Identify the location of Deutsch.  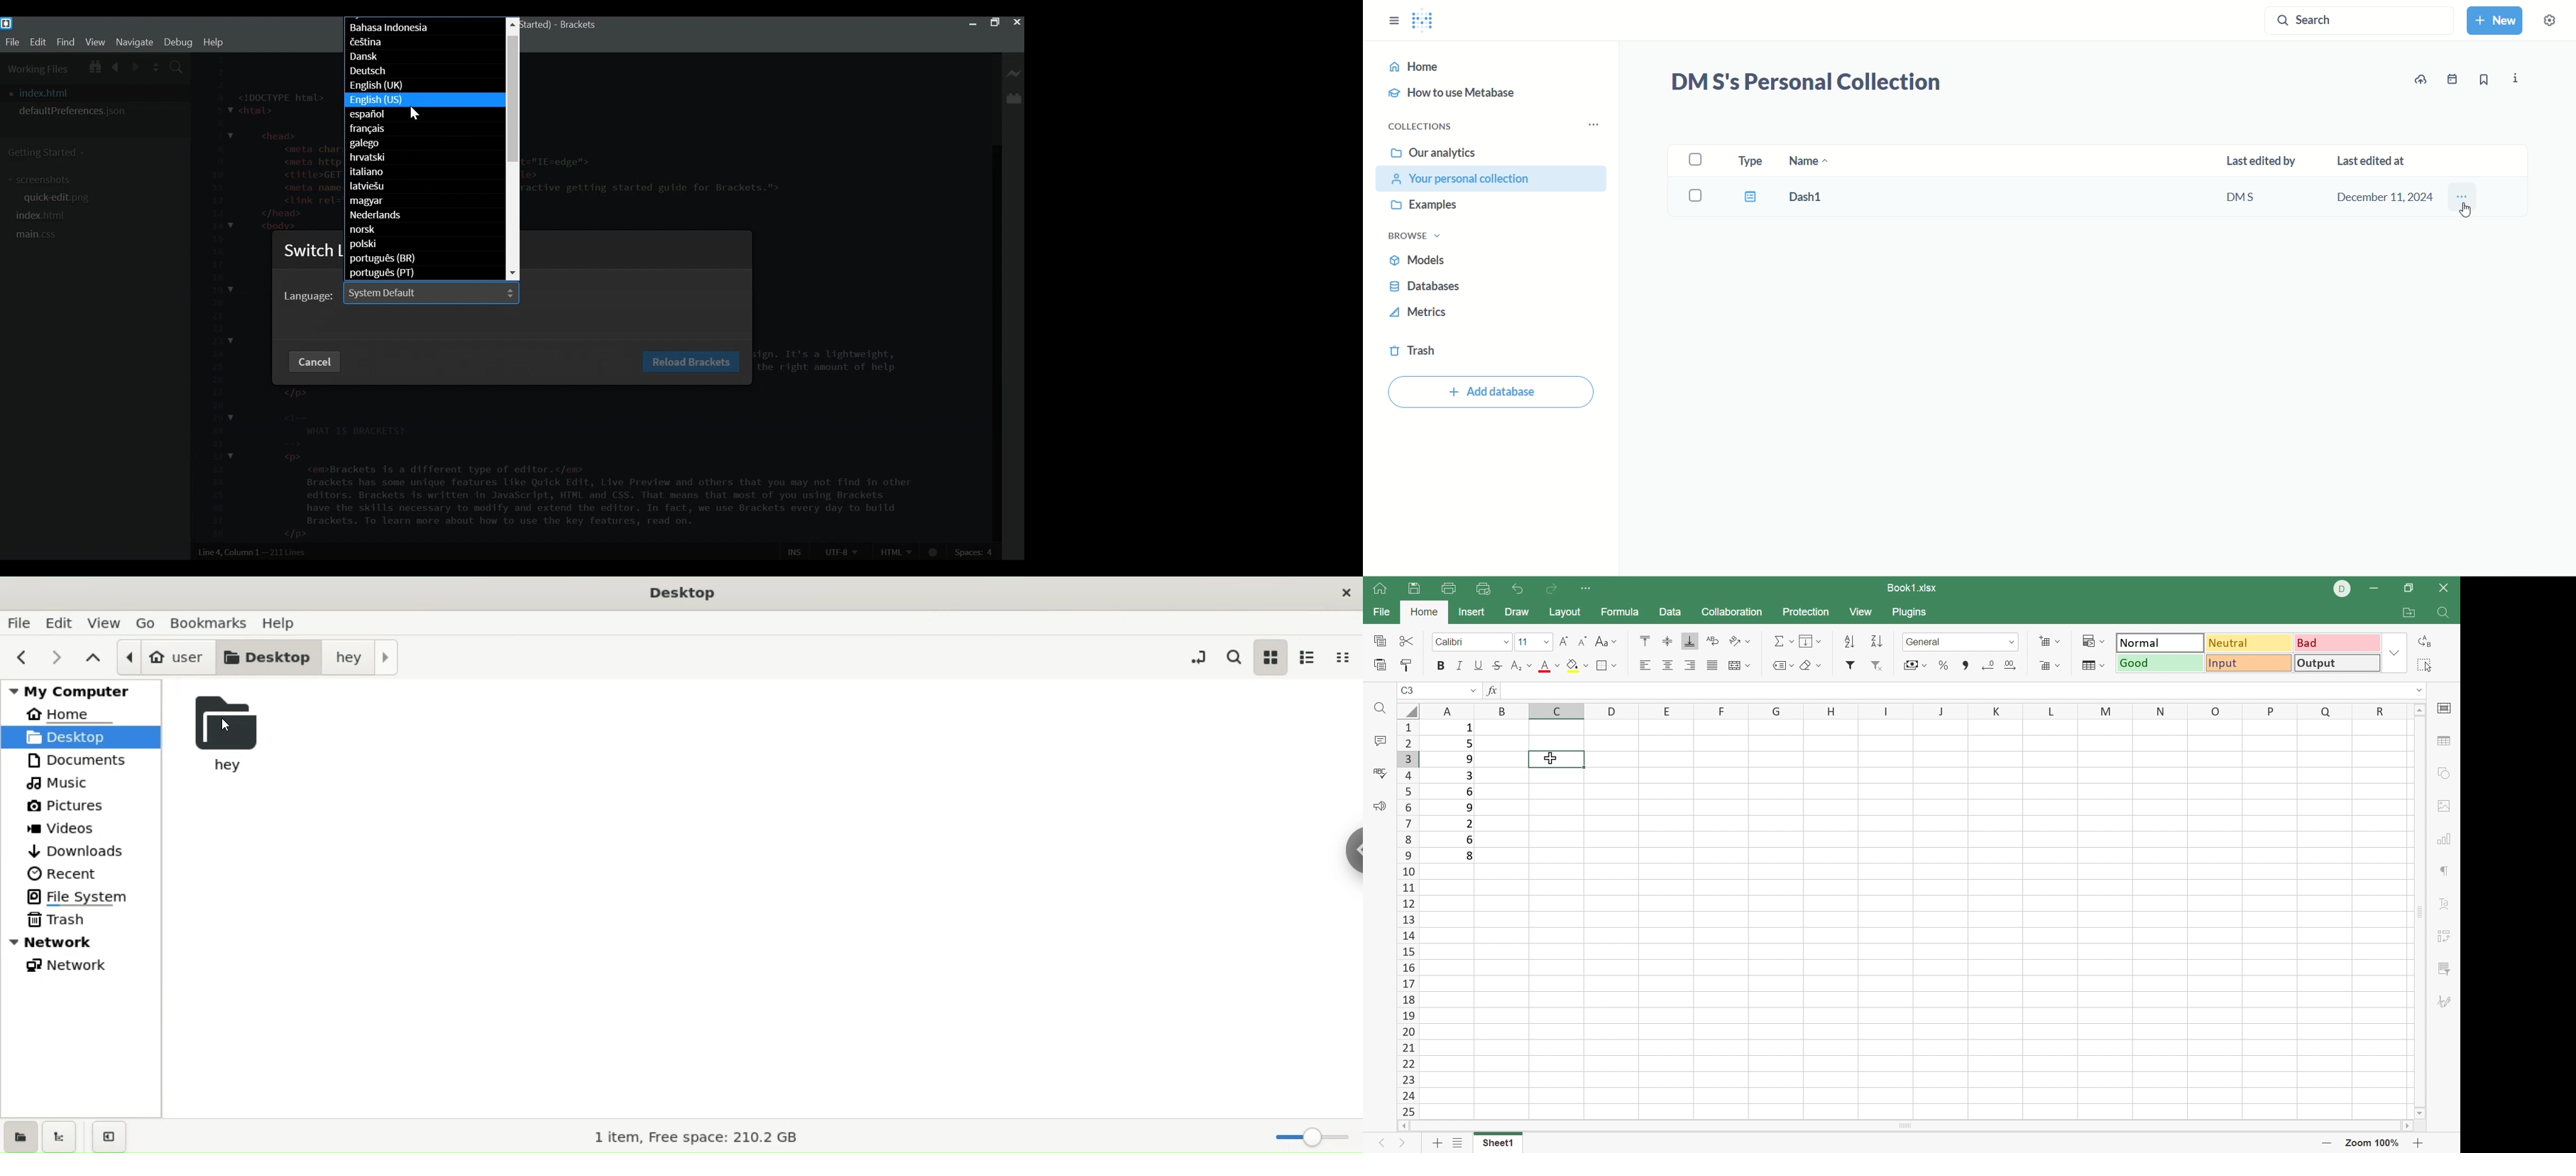
(424, 72).